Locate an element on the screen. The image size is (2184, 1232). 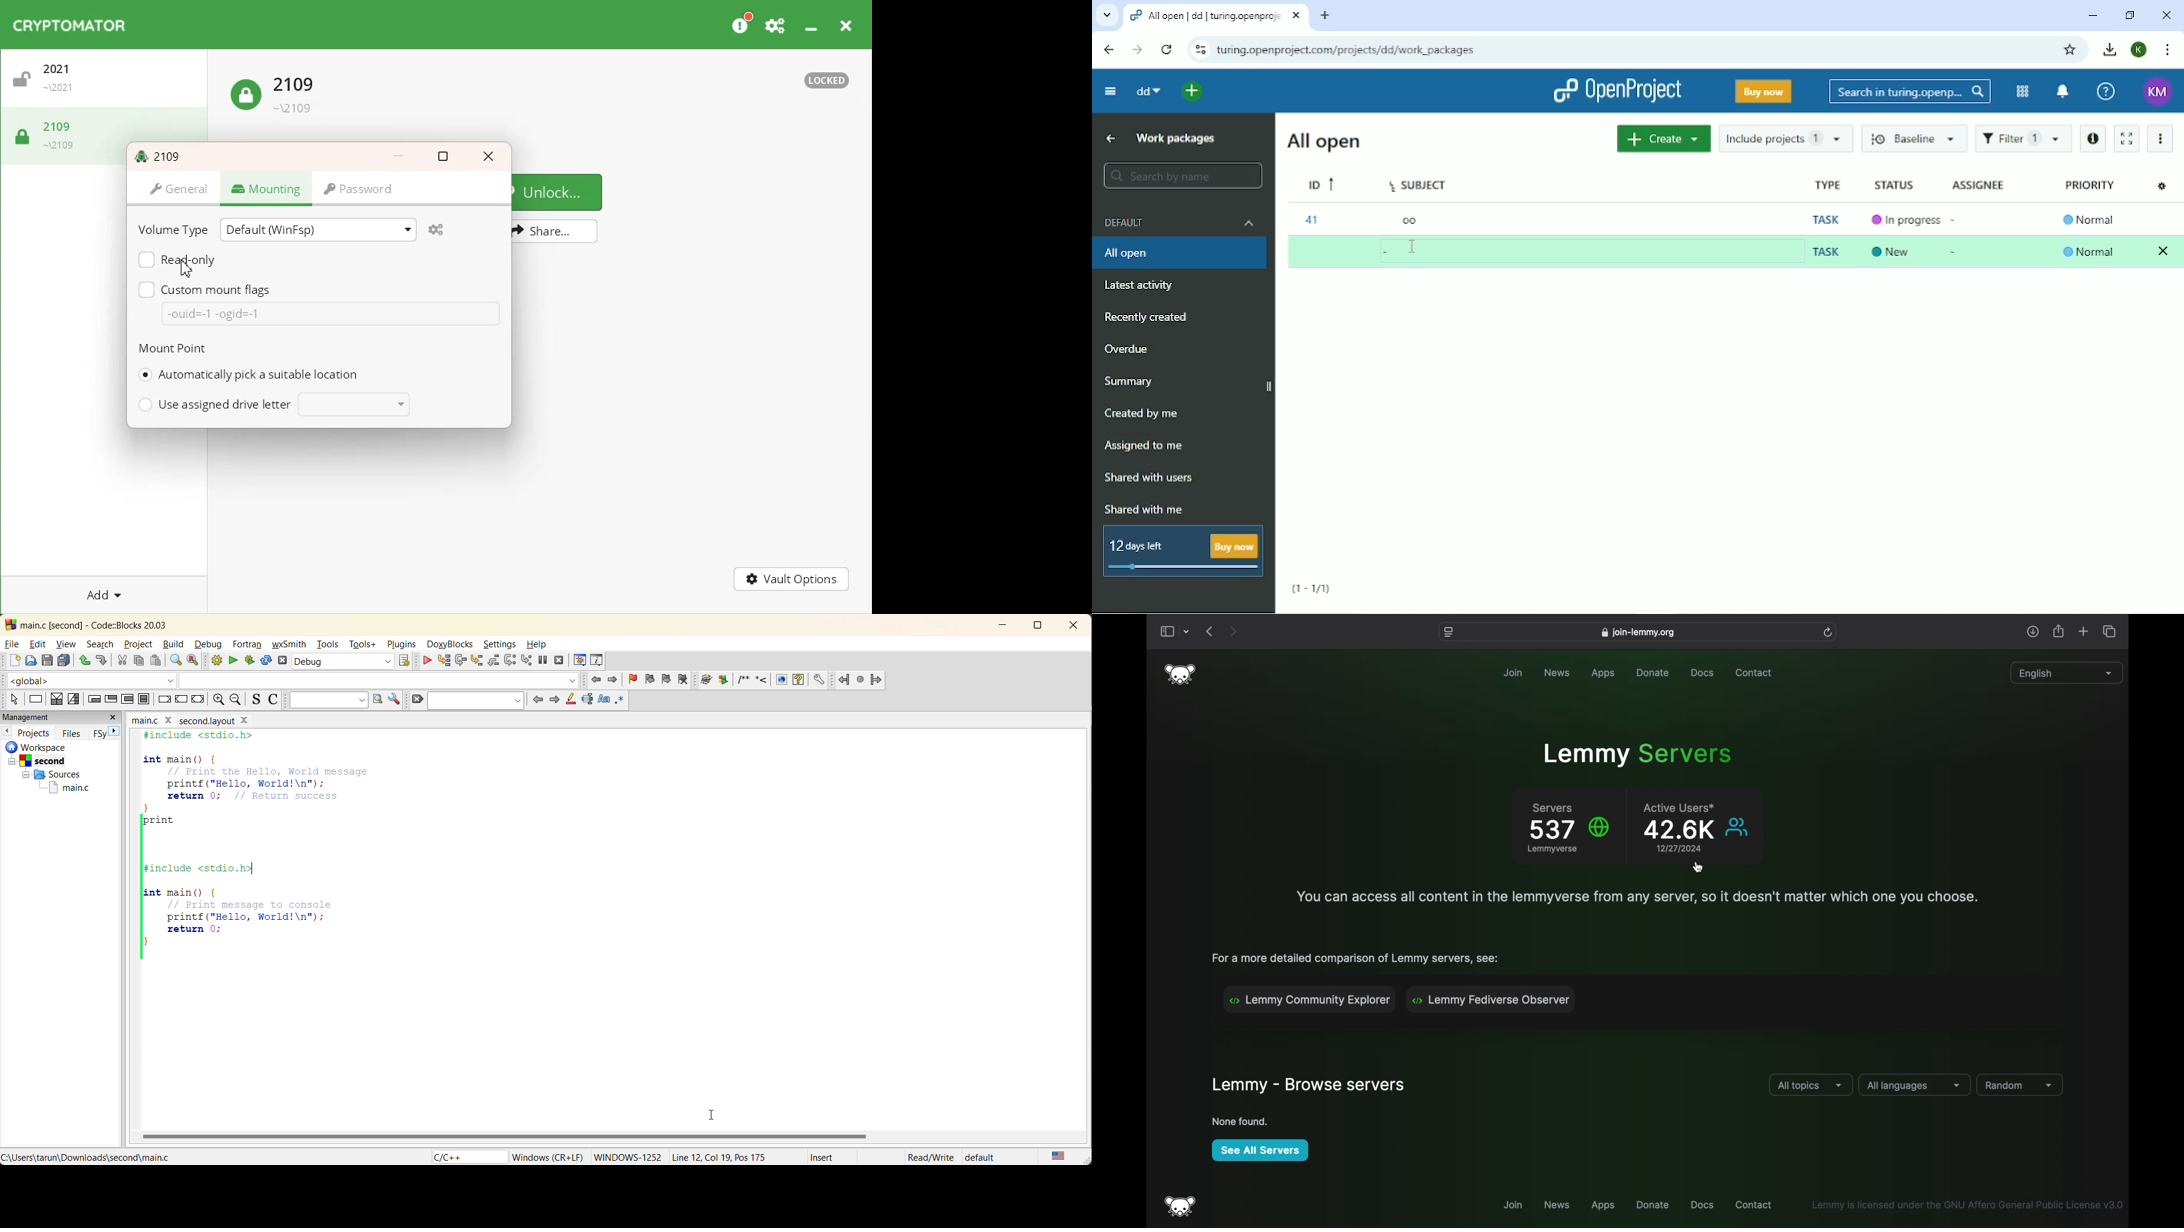
Modules is located at coordinates (2021, 90).